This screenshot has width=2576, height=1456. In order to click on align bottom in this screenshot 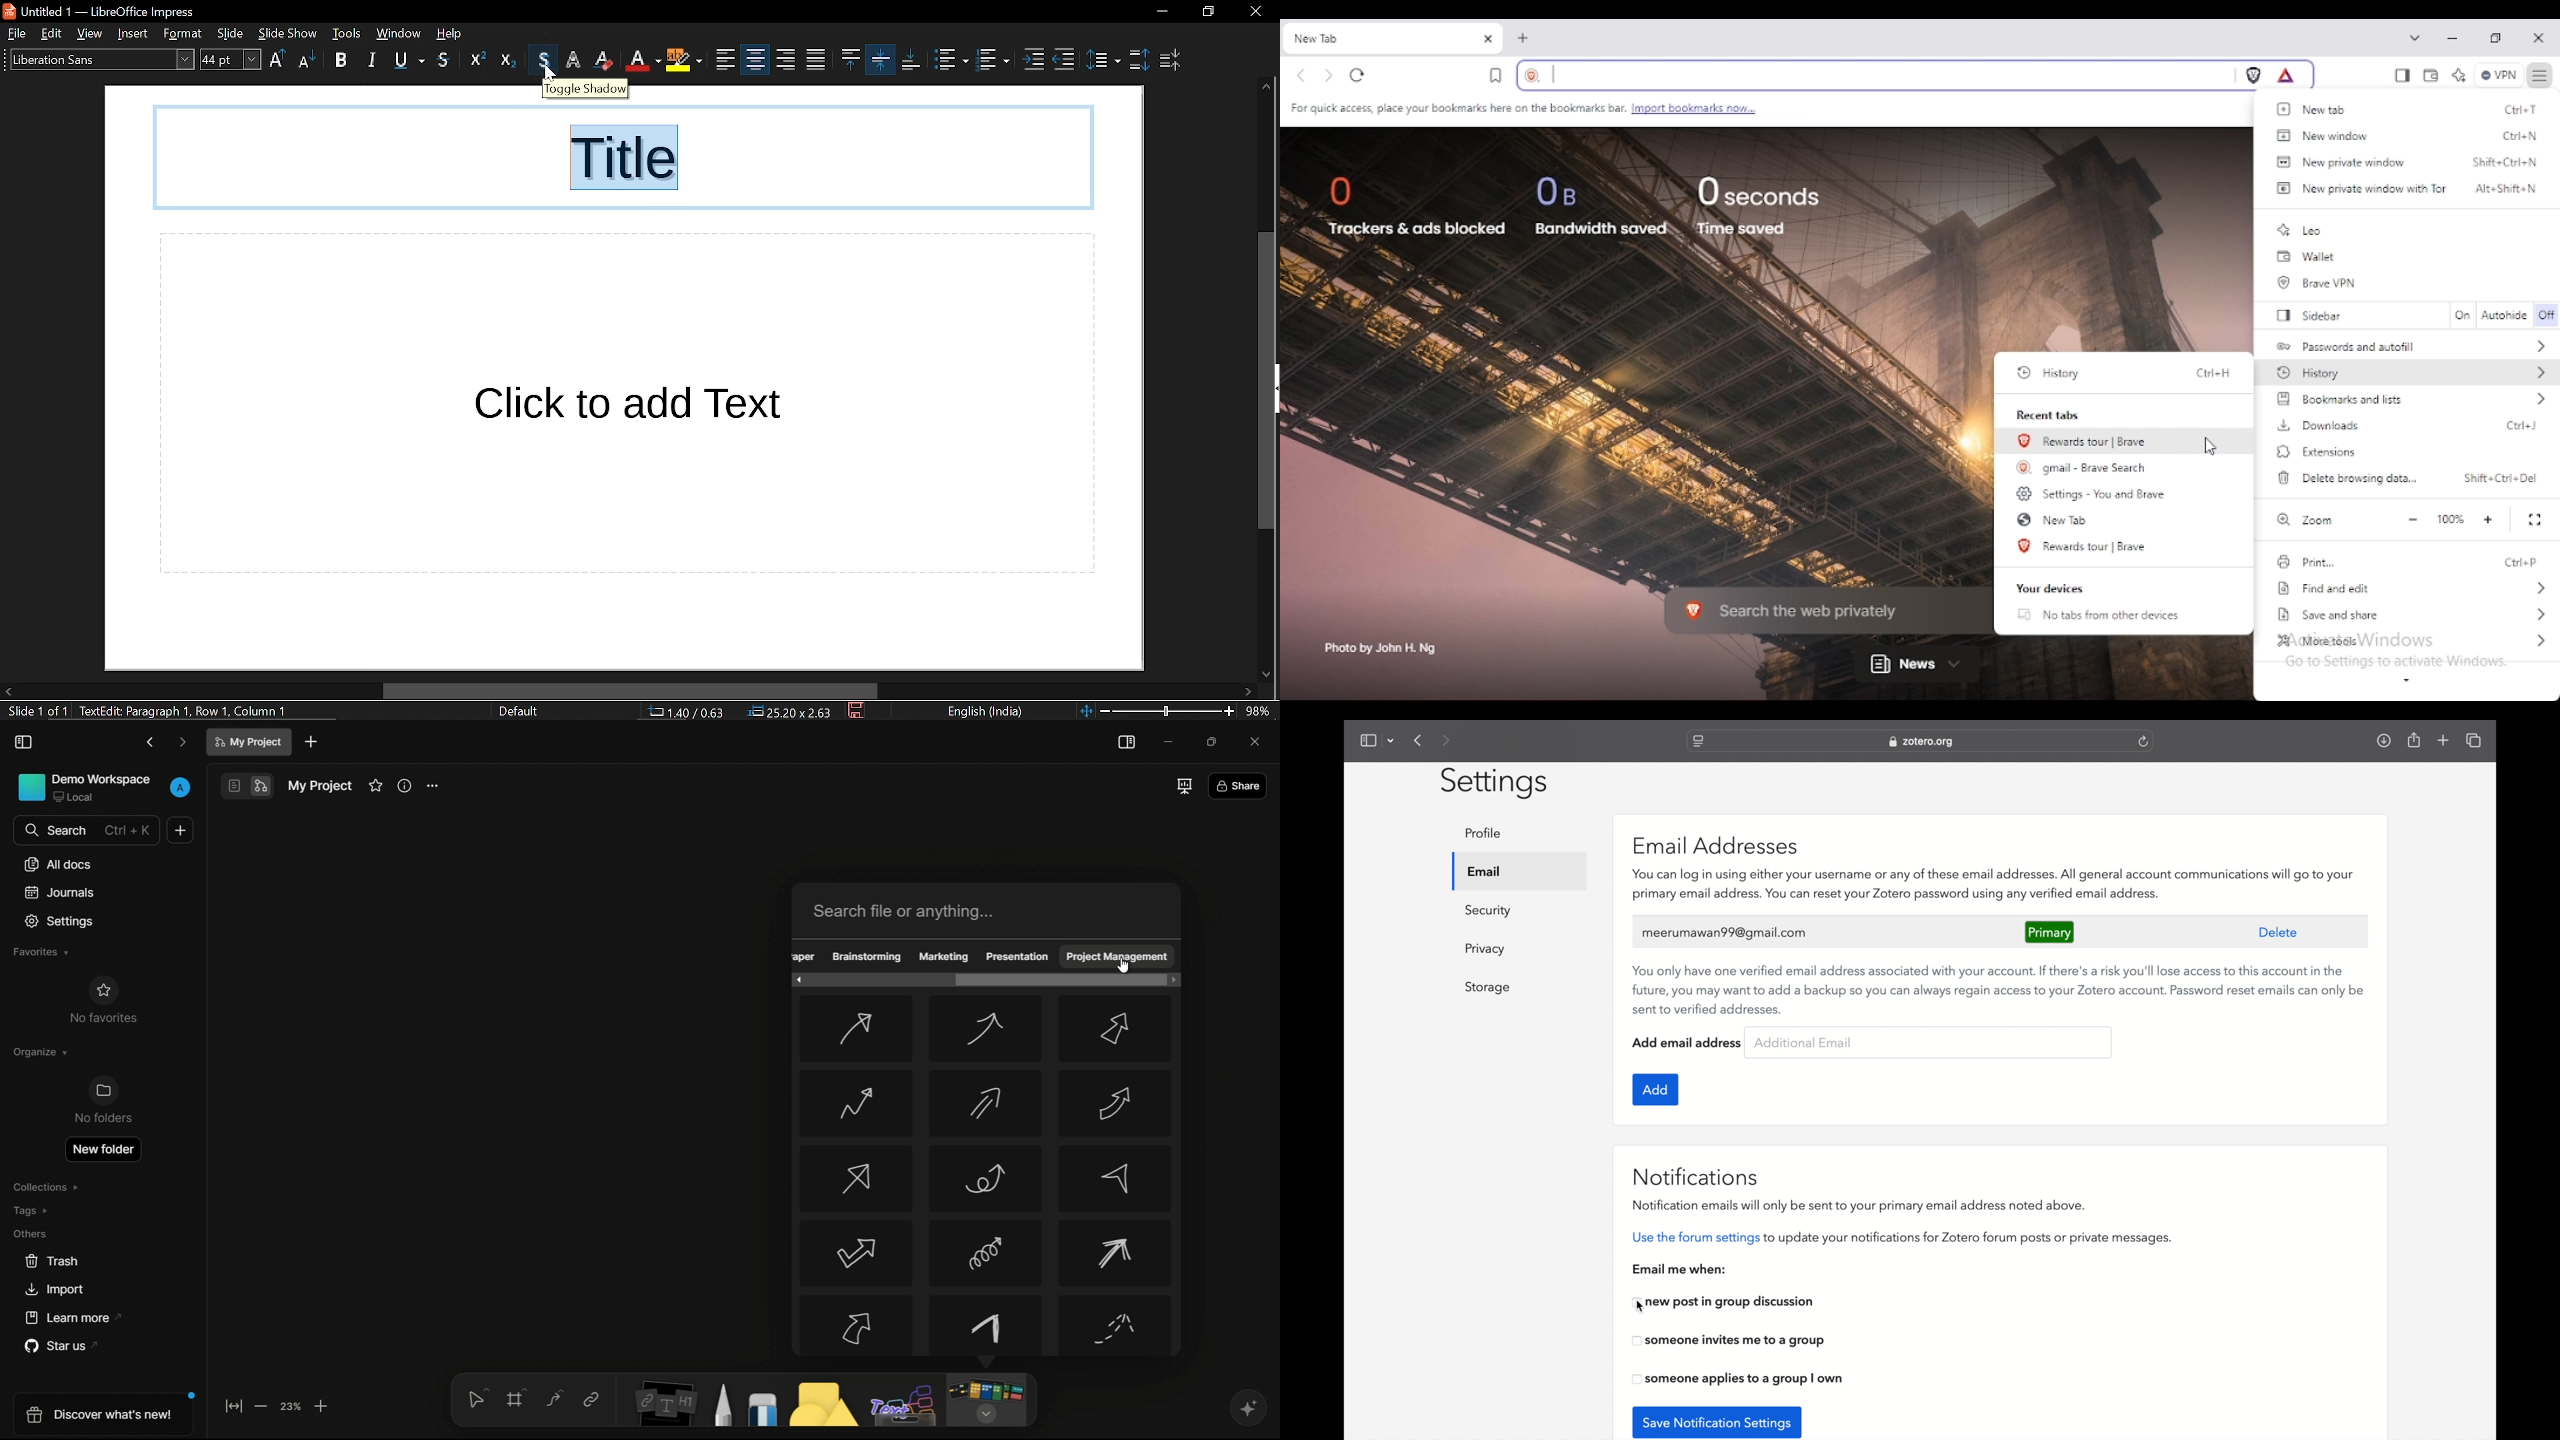, I will do `click(911, 60)`.